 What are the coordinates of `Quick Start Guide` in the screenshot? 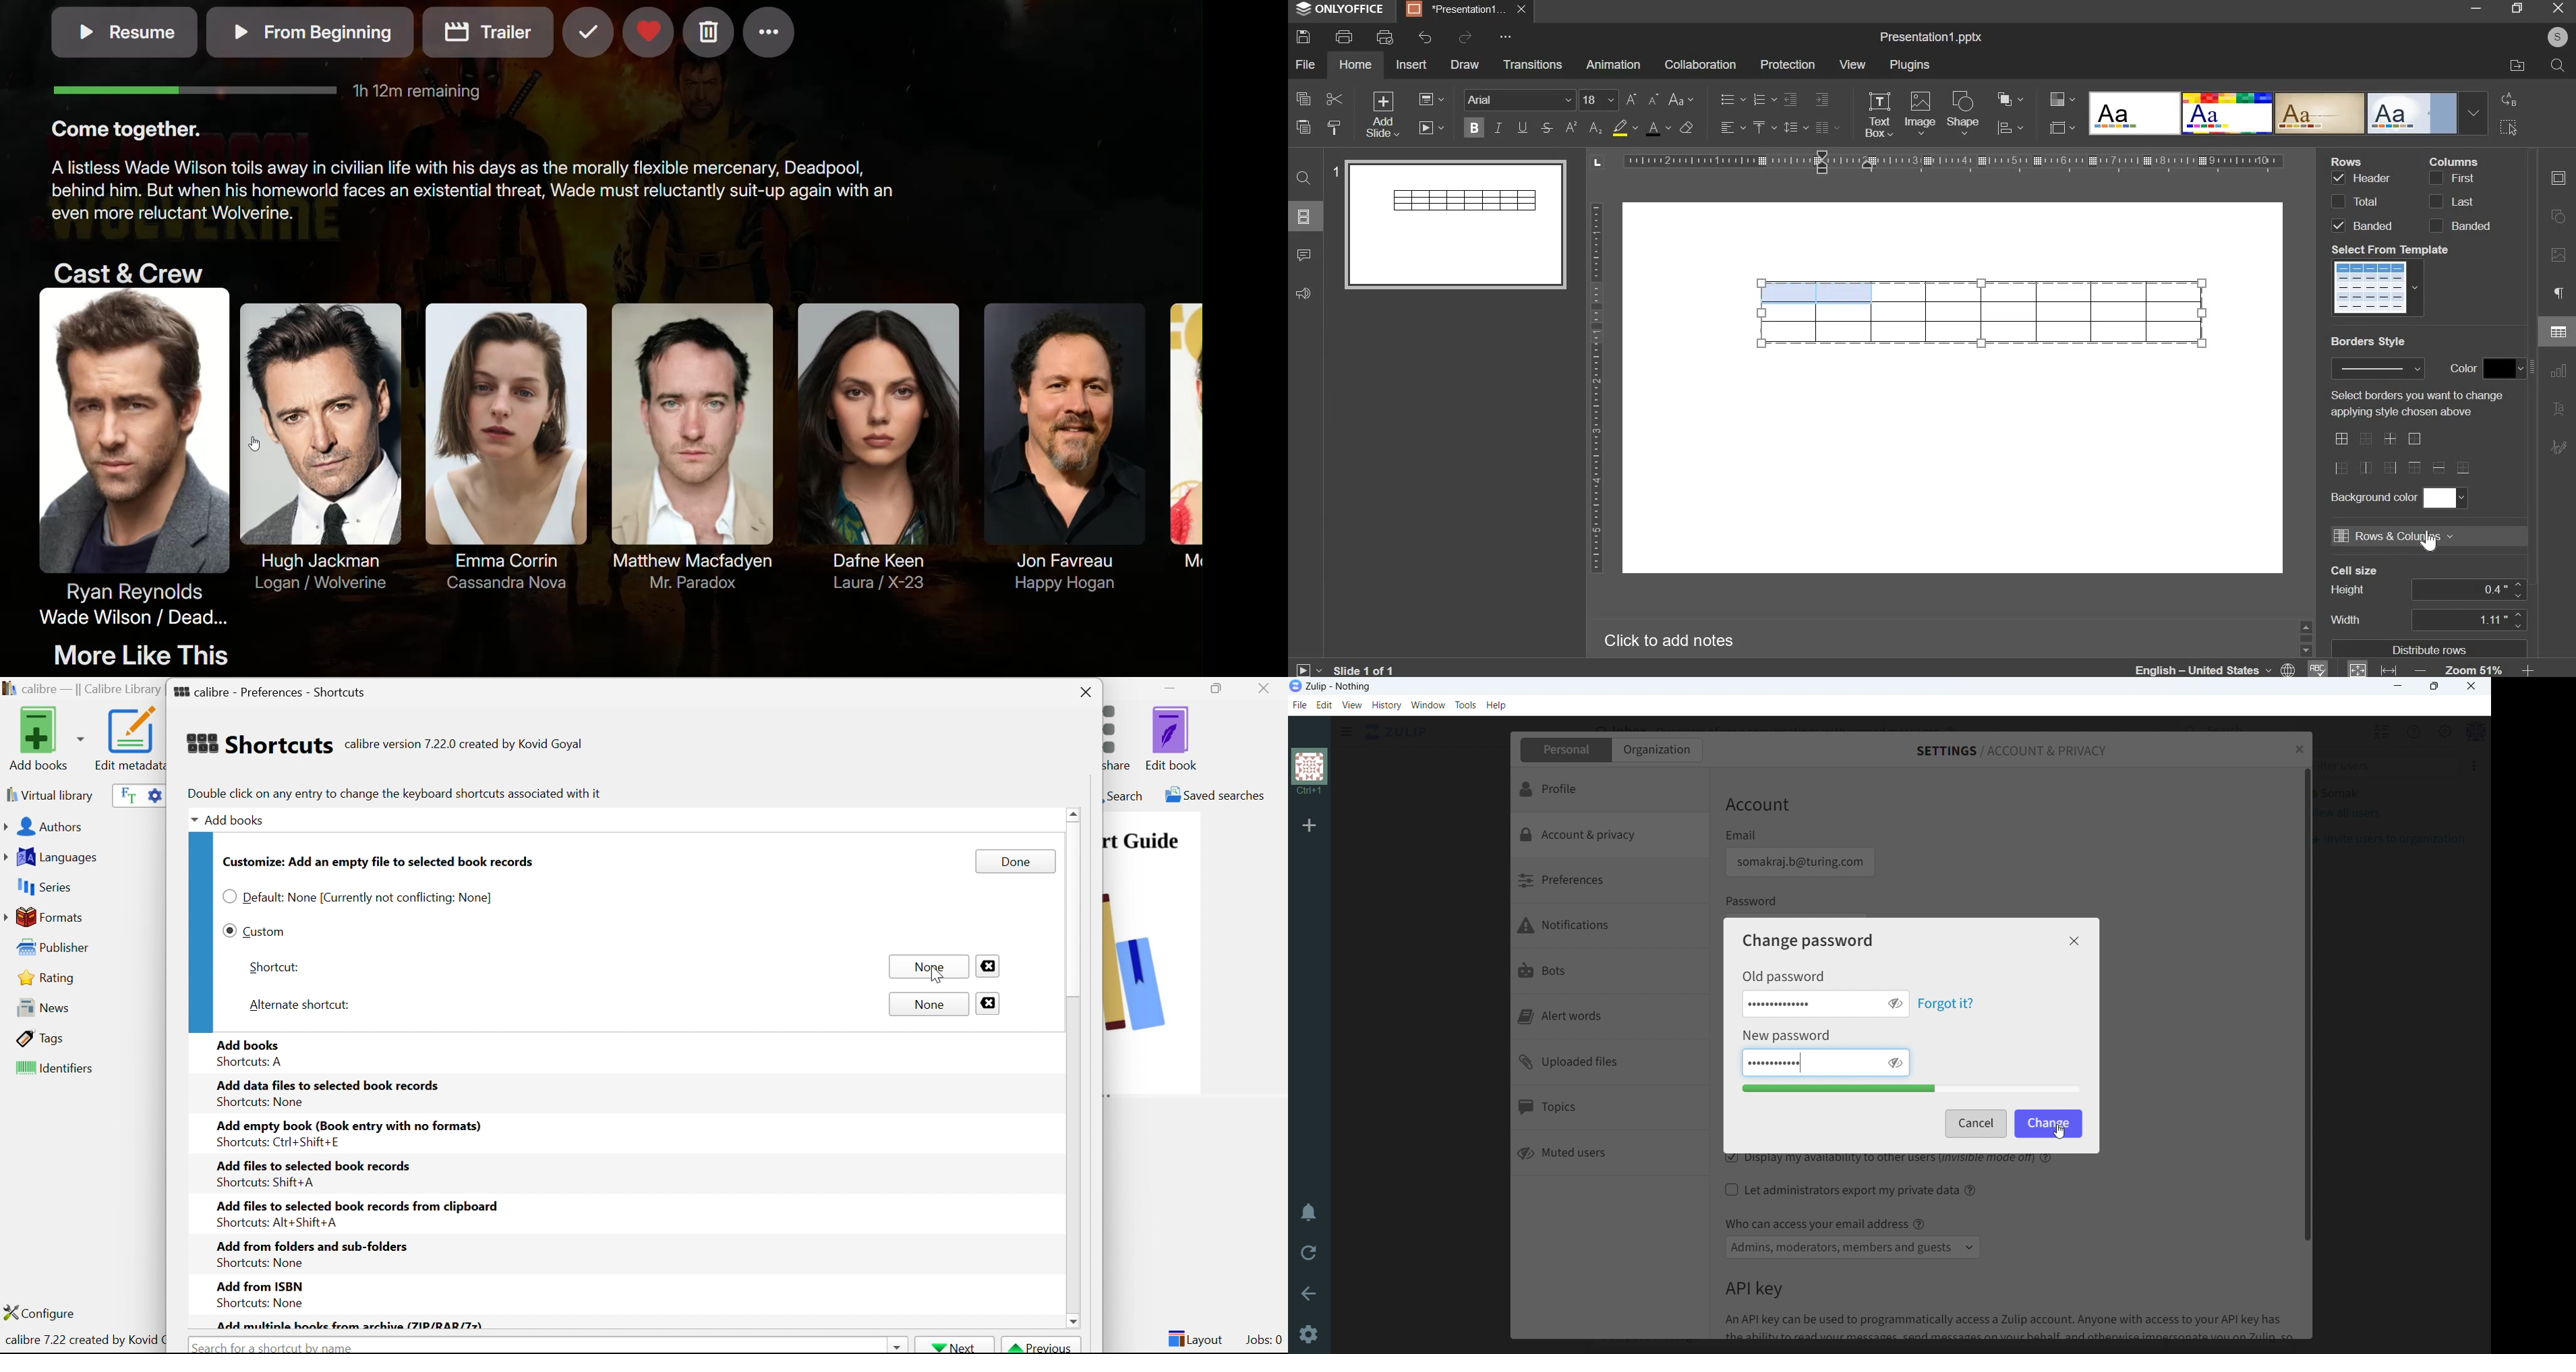 It's located at (1141, 841).